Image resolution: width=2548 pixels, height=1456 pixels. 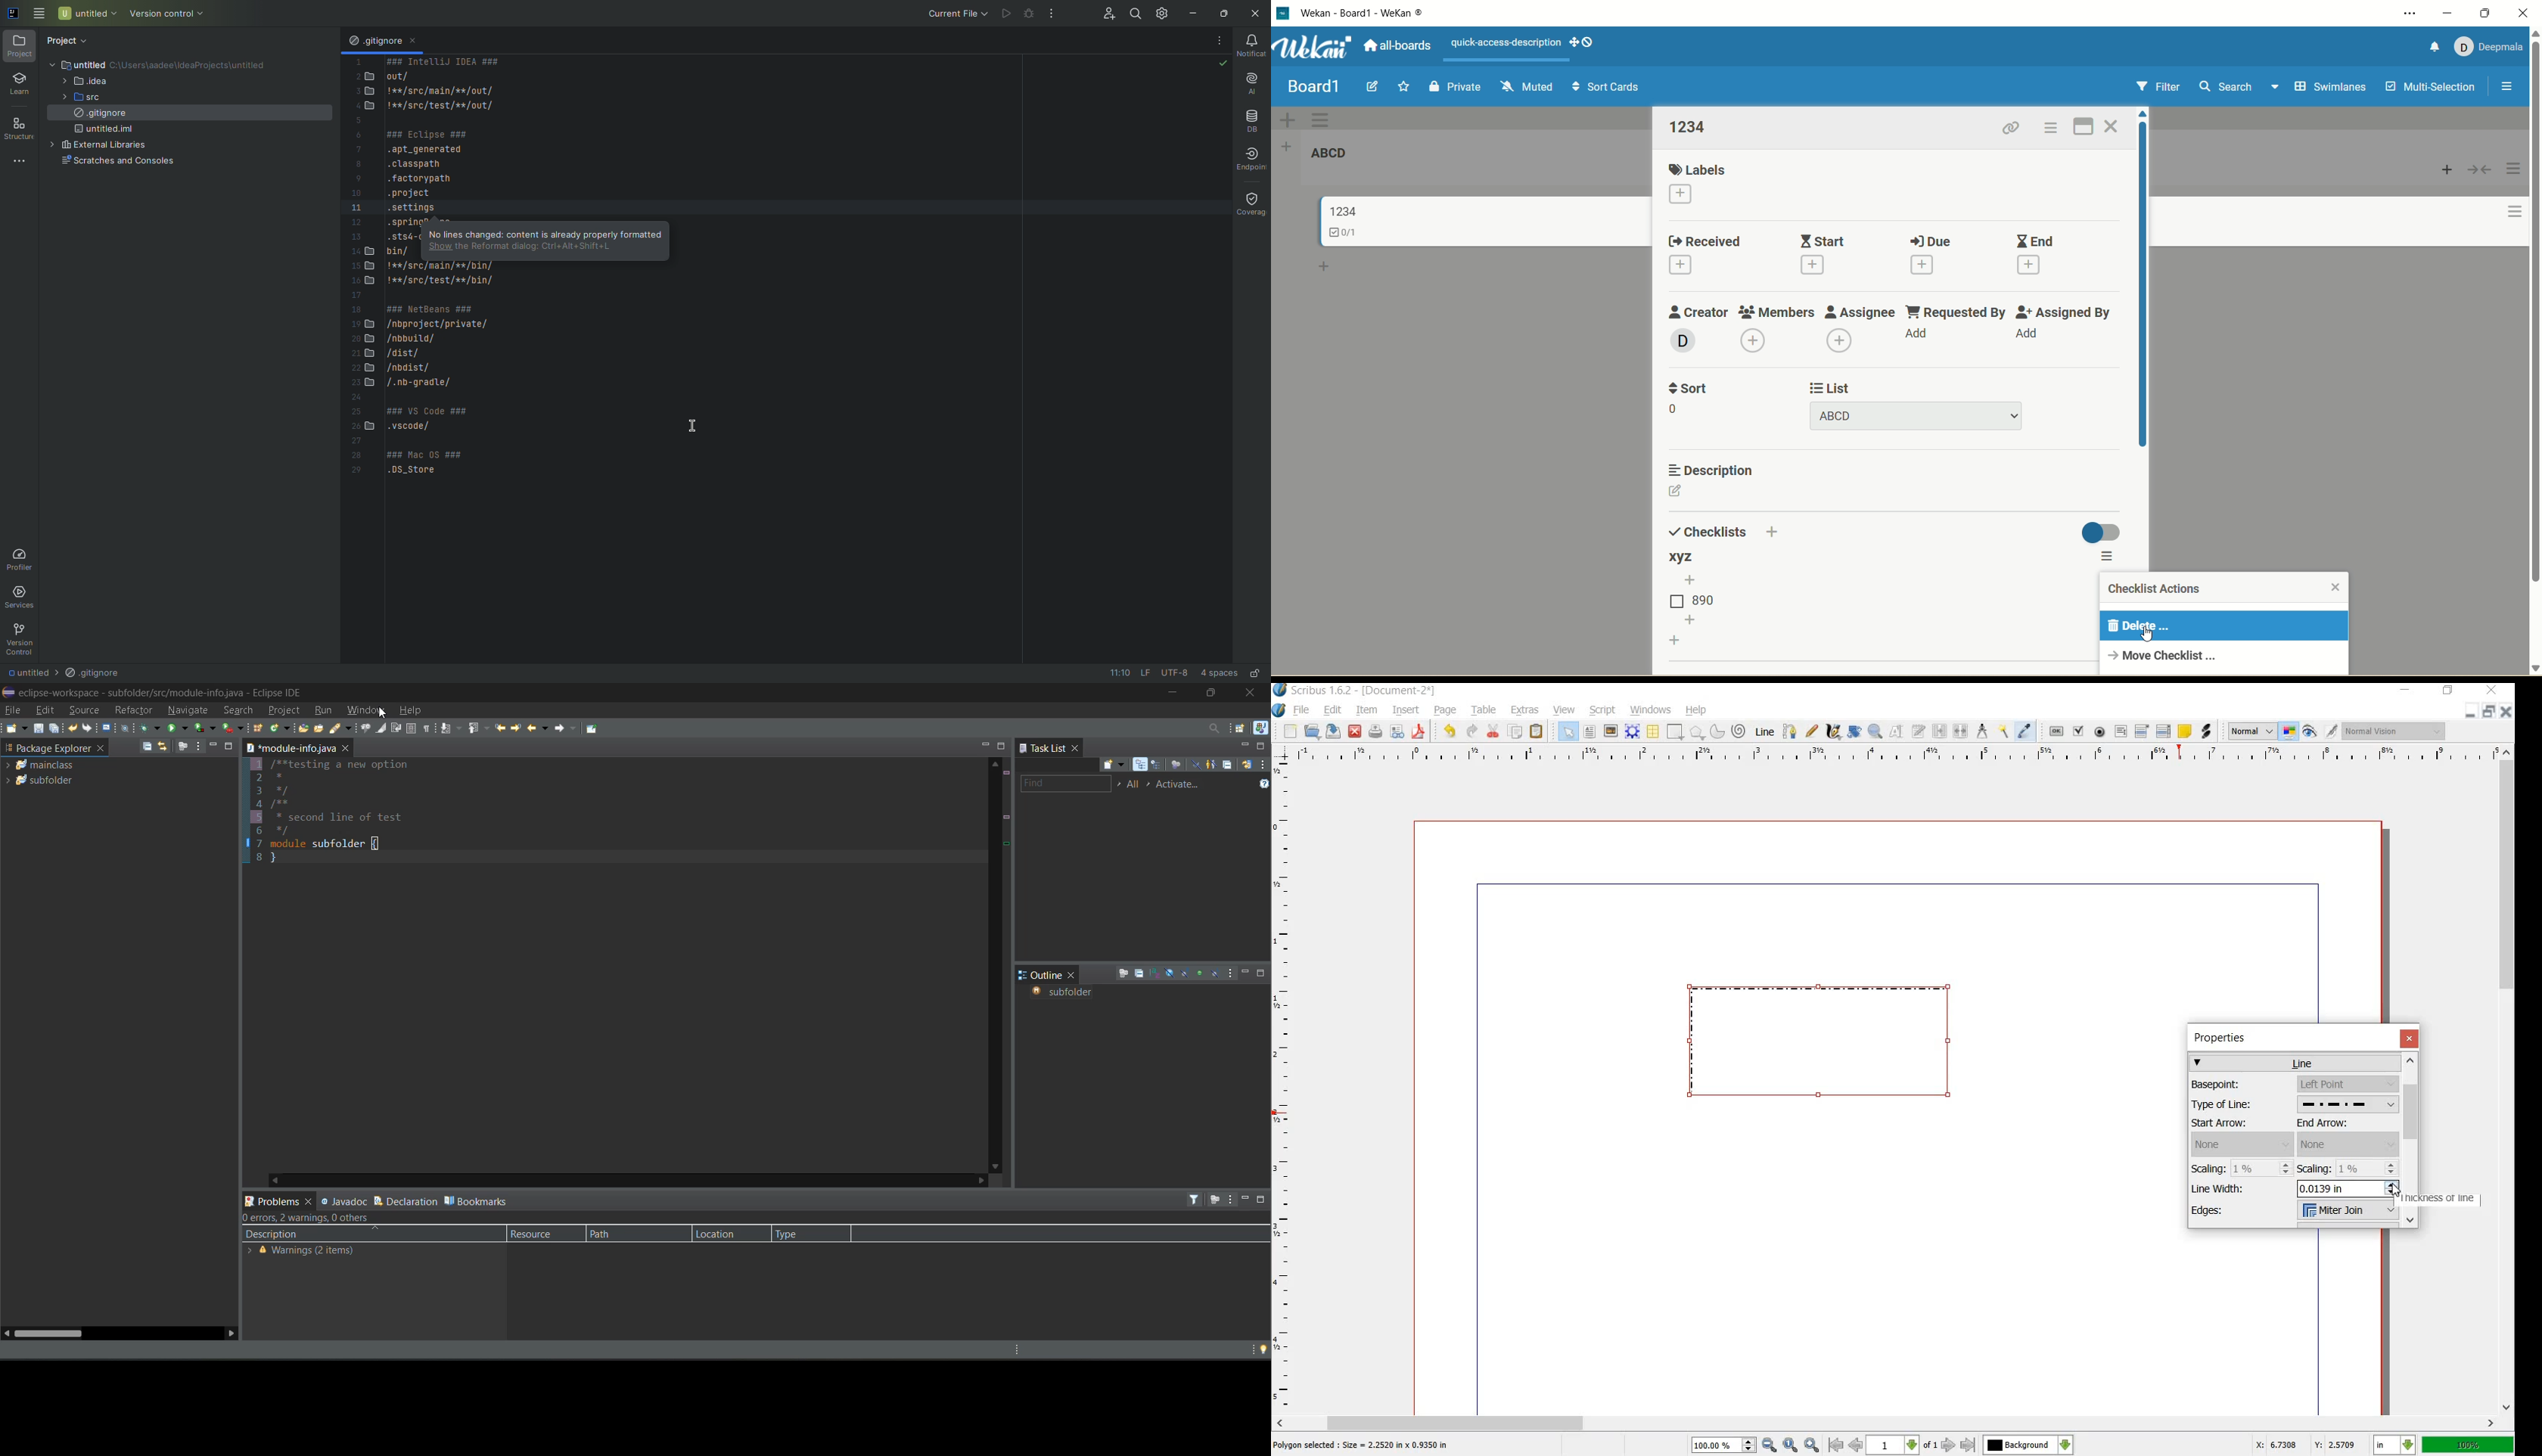 What do you see at coordinates (1832, 731) in the screenshot?
I see `CALLIGRAPHIC LINE` at bounding box center [1832, 731].